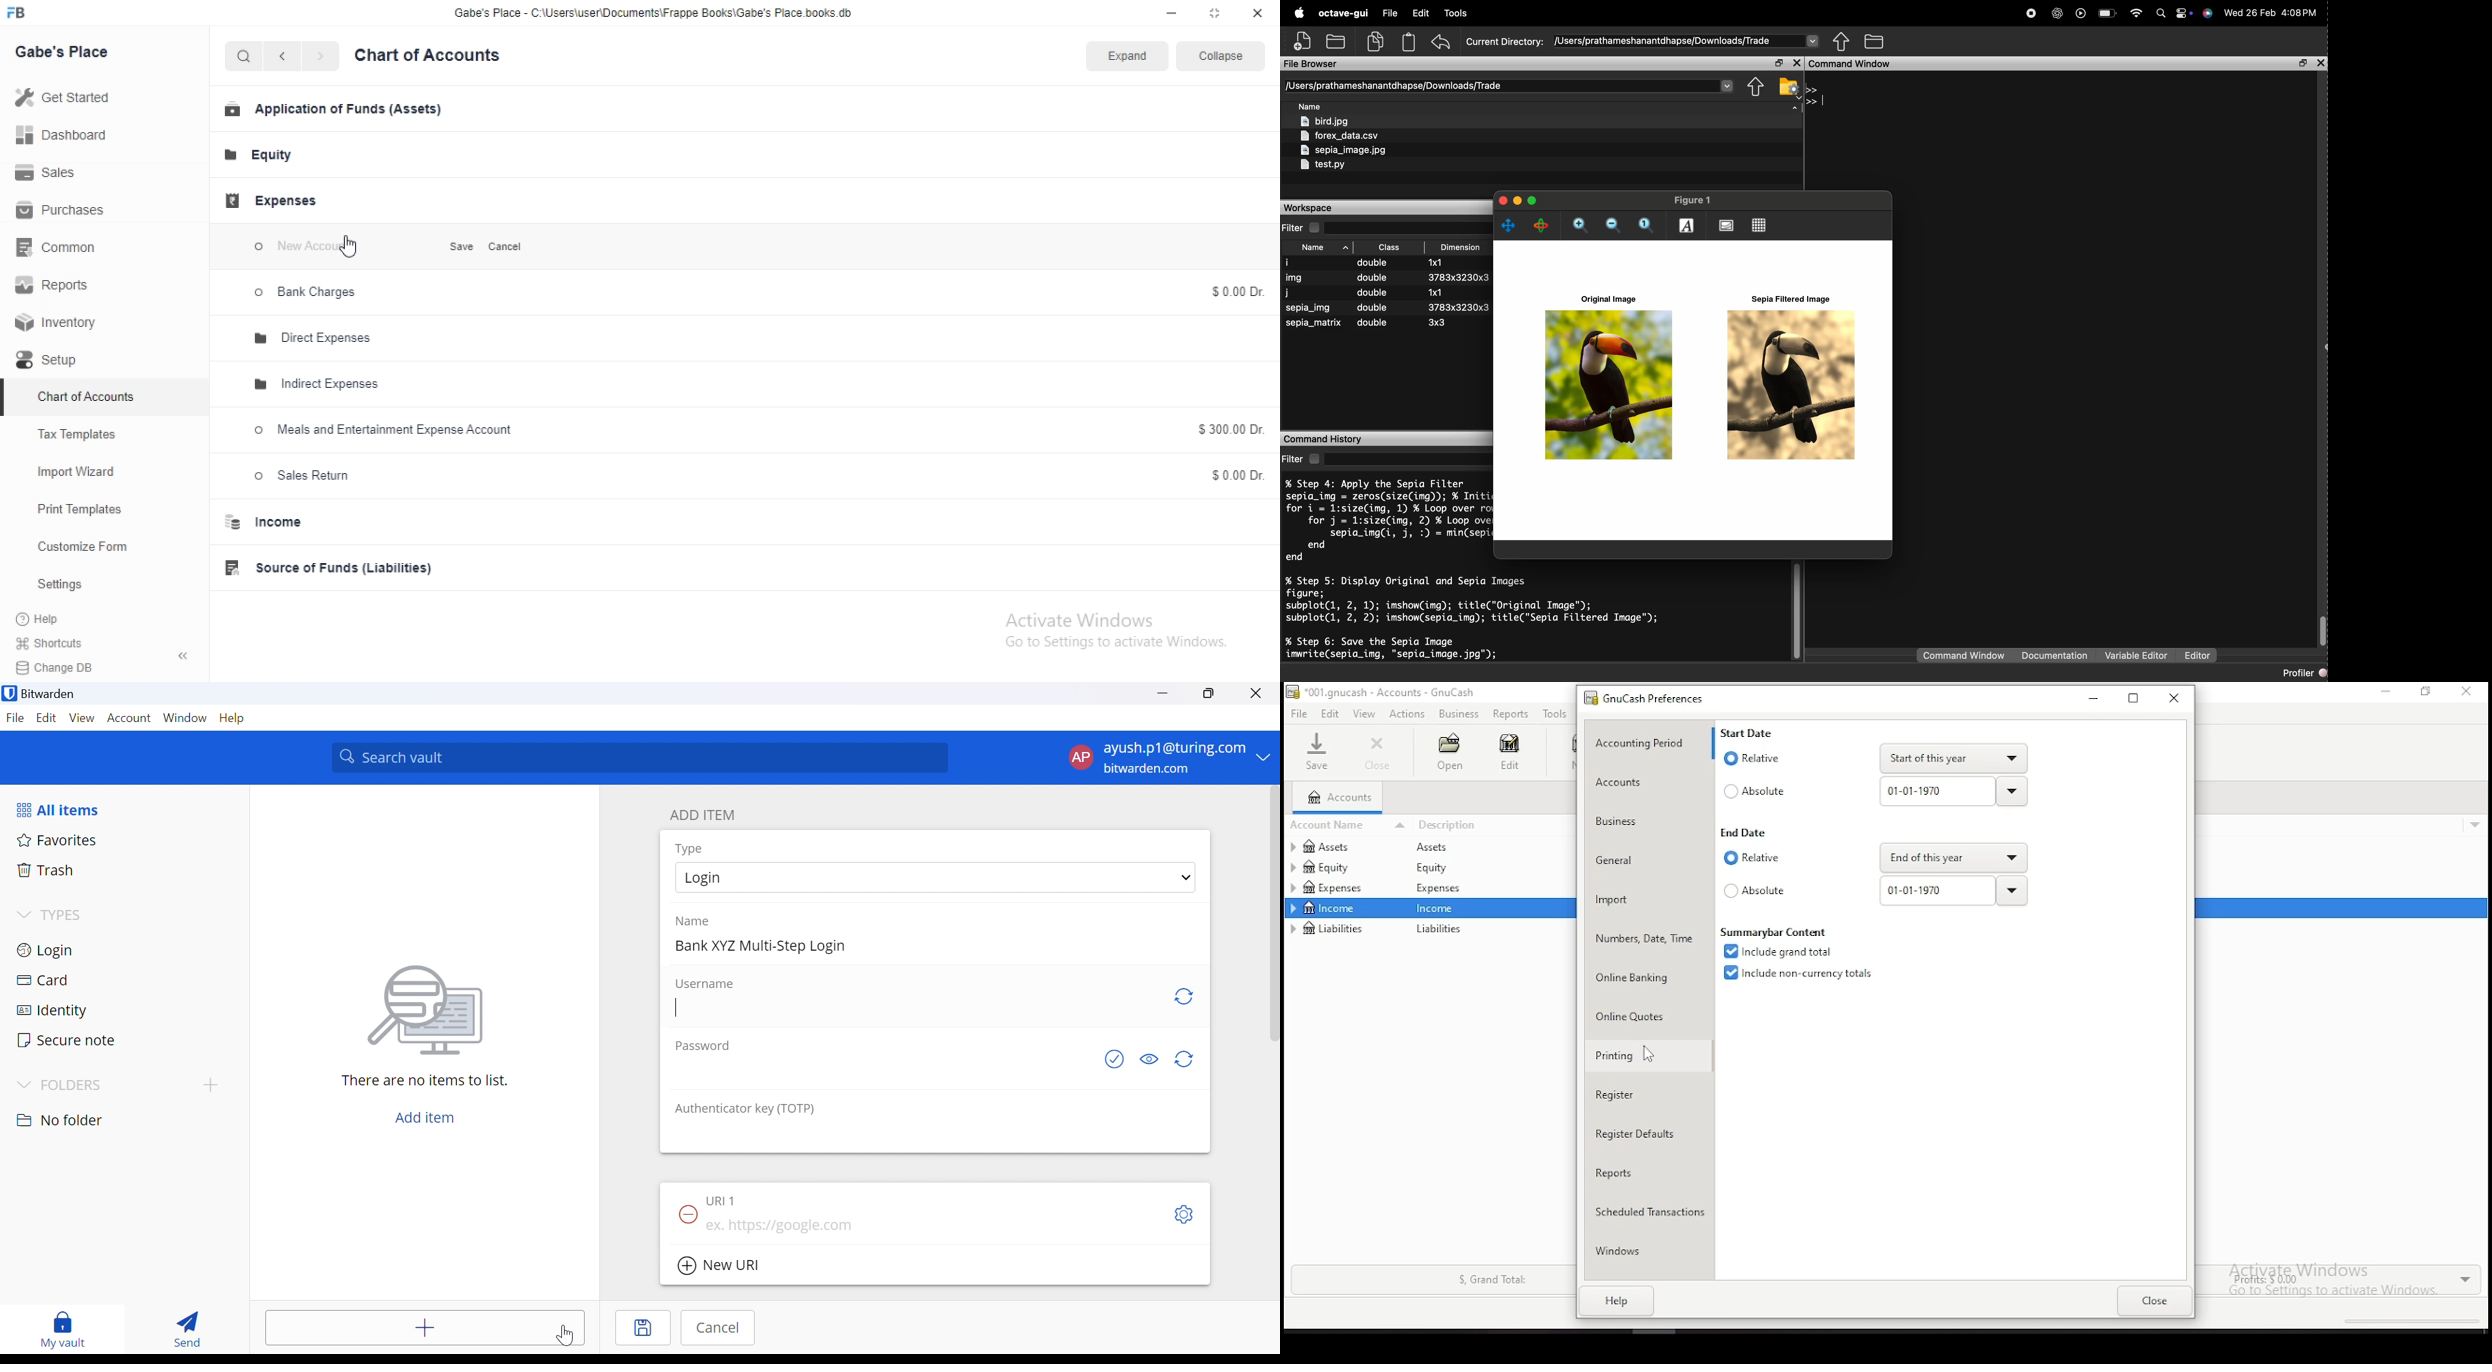 The height and width of the screenshot is (1372, 2492). Describe the element at coordinates (1556, 713) in the screenshot. I see `tools` at that location.